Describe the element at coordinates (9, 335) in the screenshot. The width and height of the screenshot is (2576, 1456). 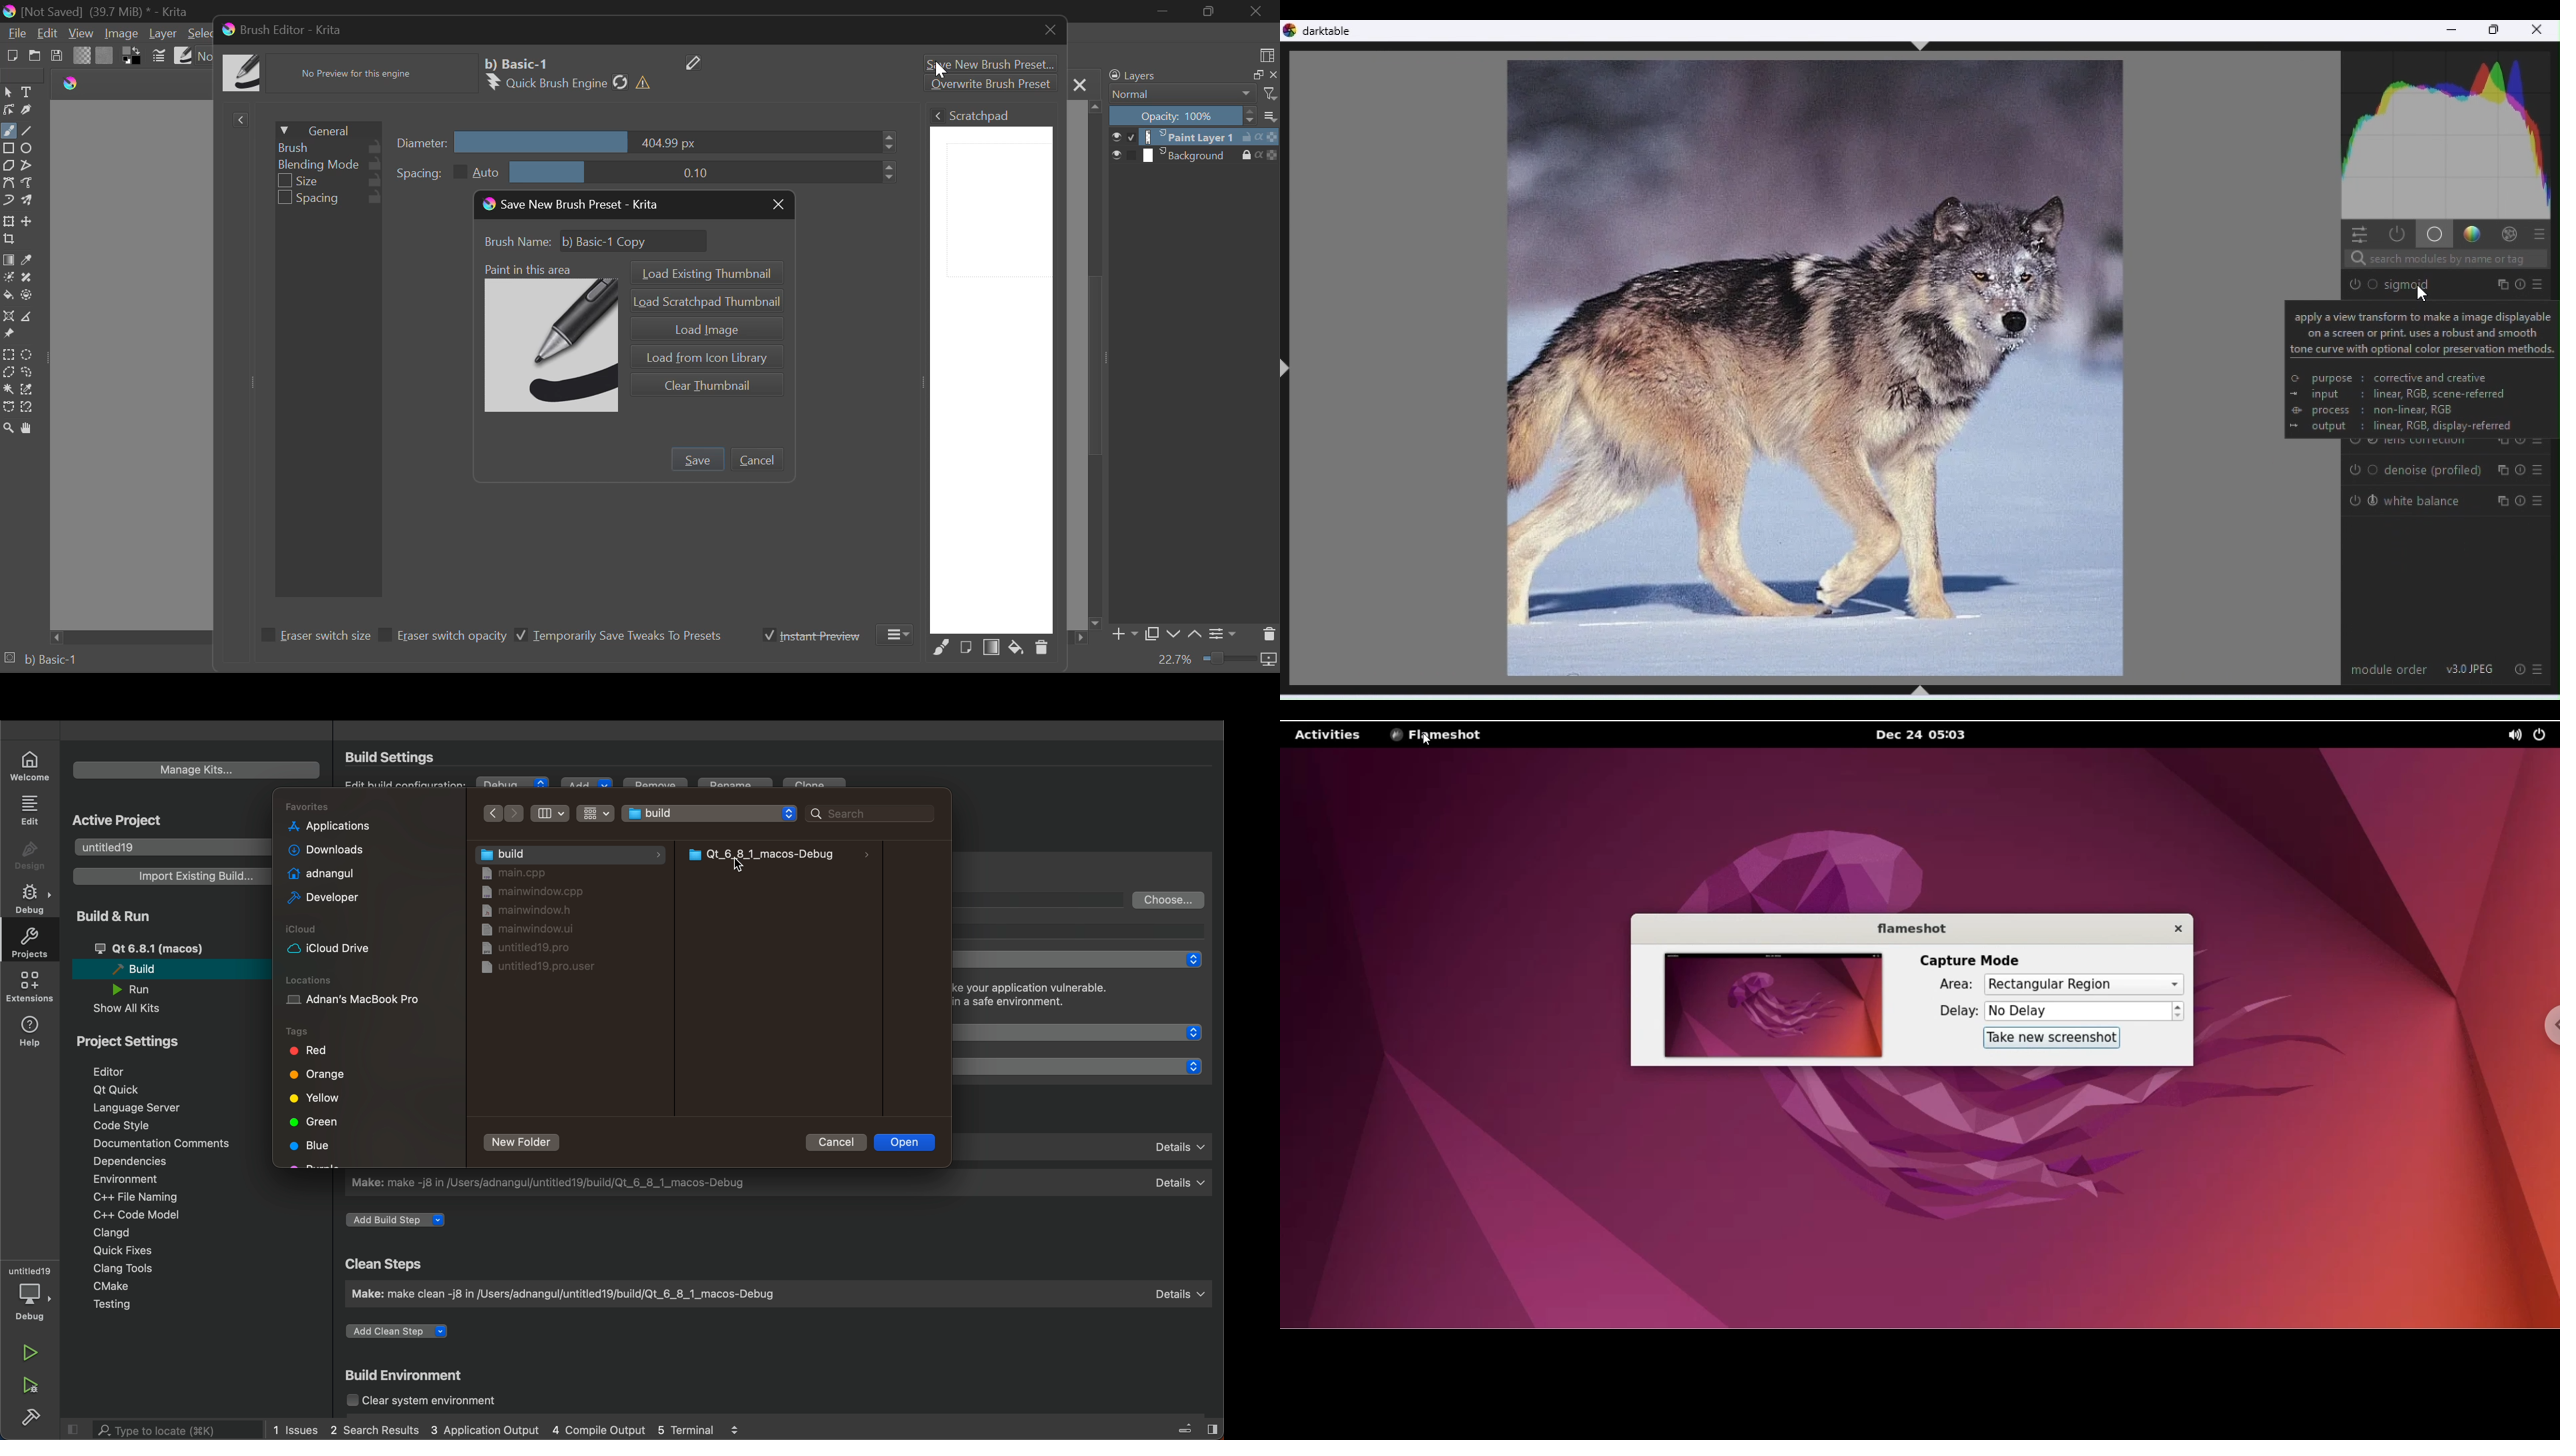
I see `Reference Images` at that location.